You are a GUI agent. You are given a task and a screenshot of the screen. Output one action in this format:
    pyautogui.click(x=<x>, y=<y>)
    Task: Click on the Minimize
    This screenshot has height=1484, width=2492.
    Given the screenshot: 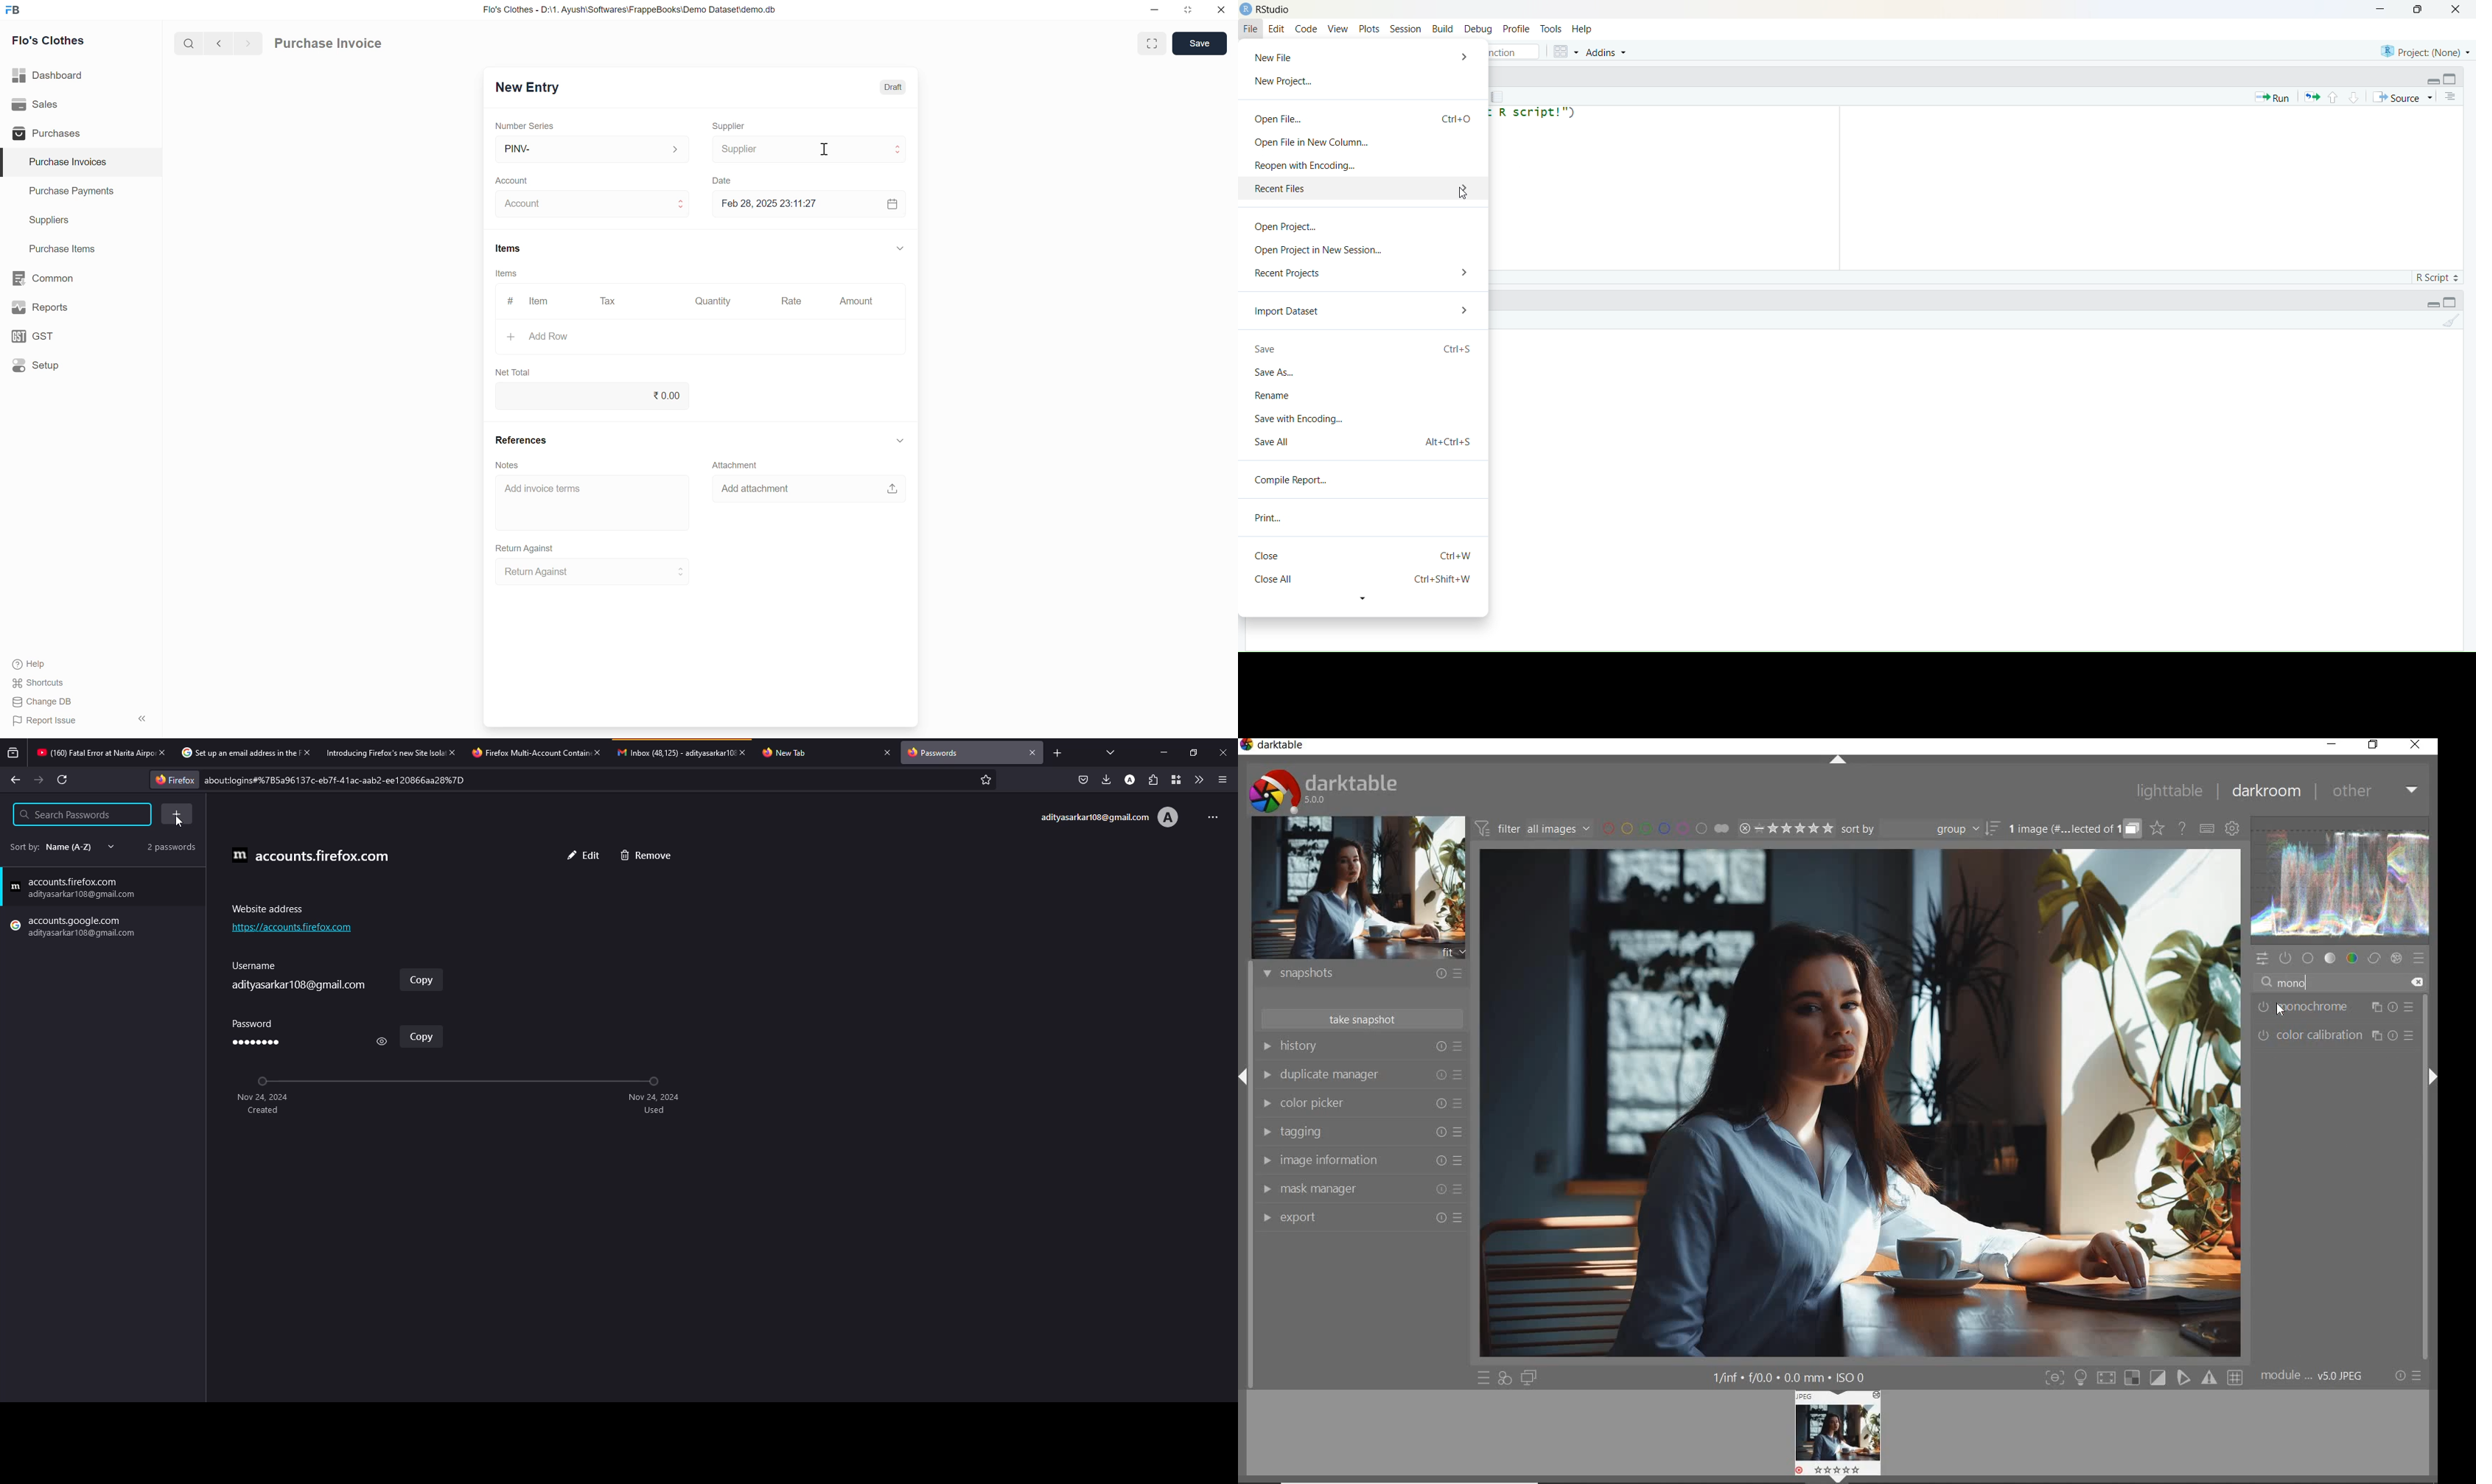 What is the action you would take?
    pyautogui.click(x=1154, y=10)
    